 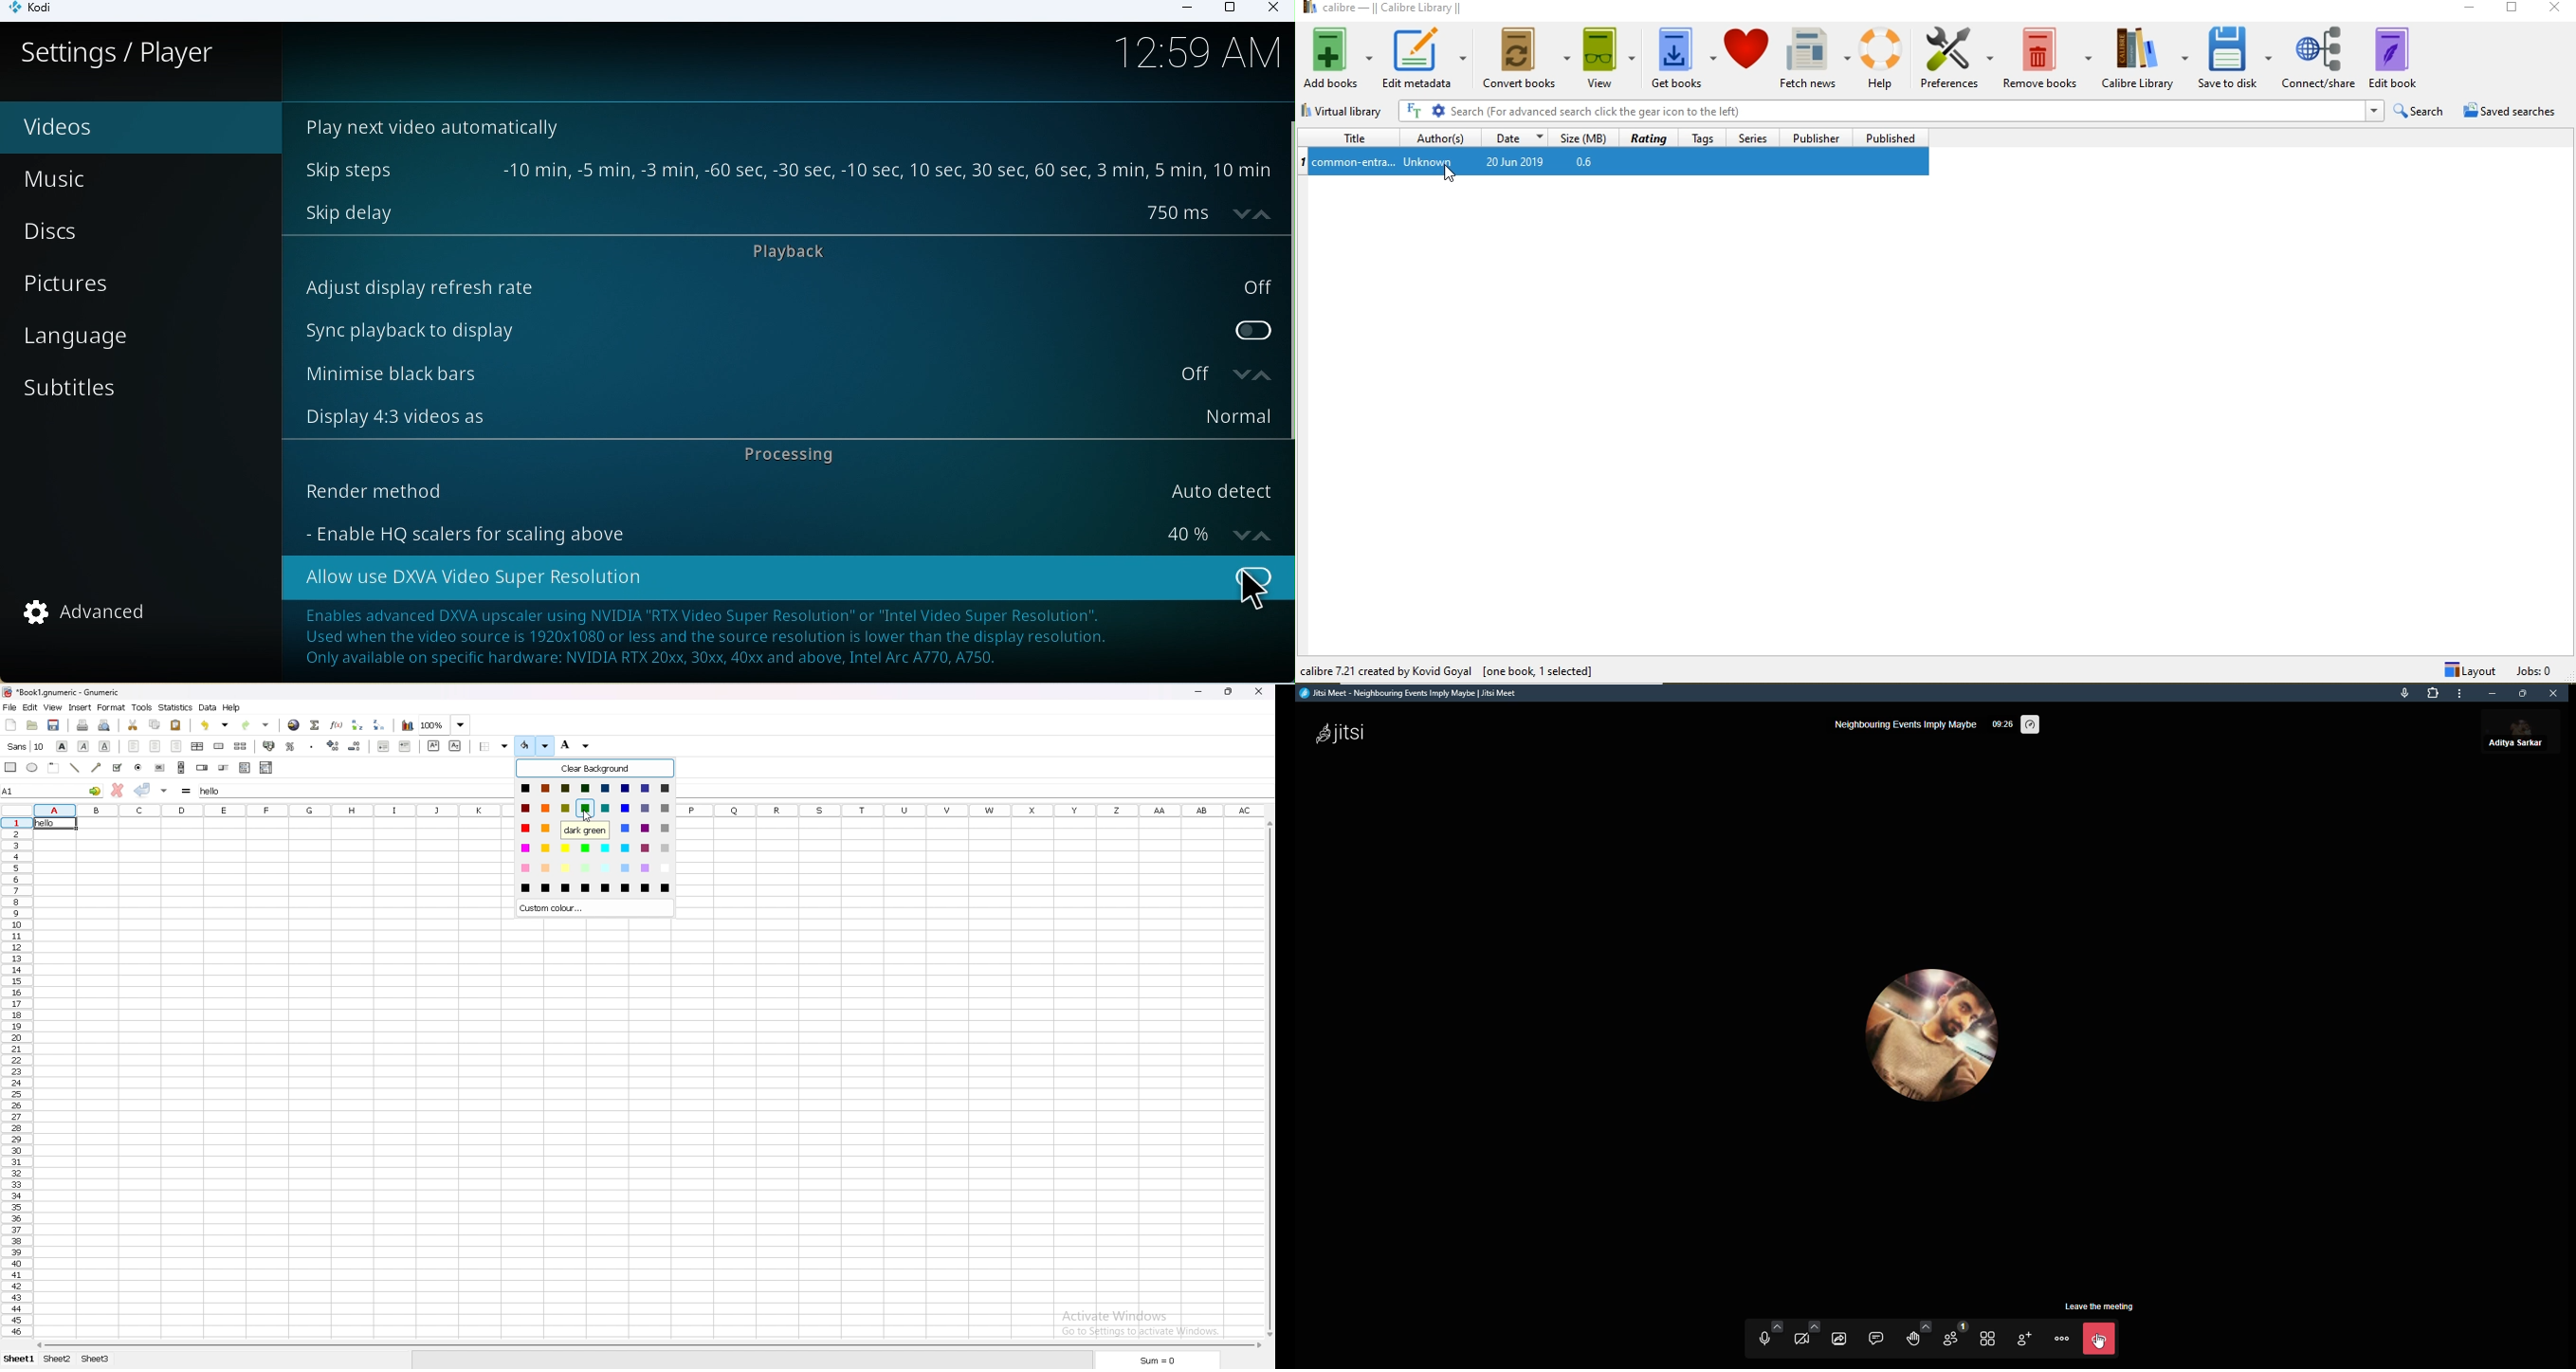 What do you see at coordinates (595, 768) in the screenshot?
I see `clear background` at bounding box center [595, 768].